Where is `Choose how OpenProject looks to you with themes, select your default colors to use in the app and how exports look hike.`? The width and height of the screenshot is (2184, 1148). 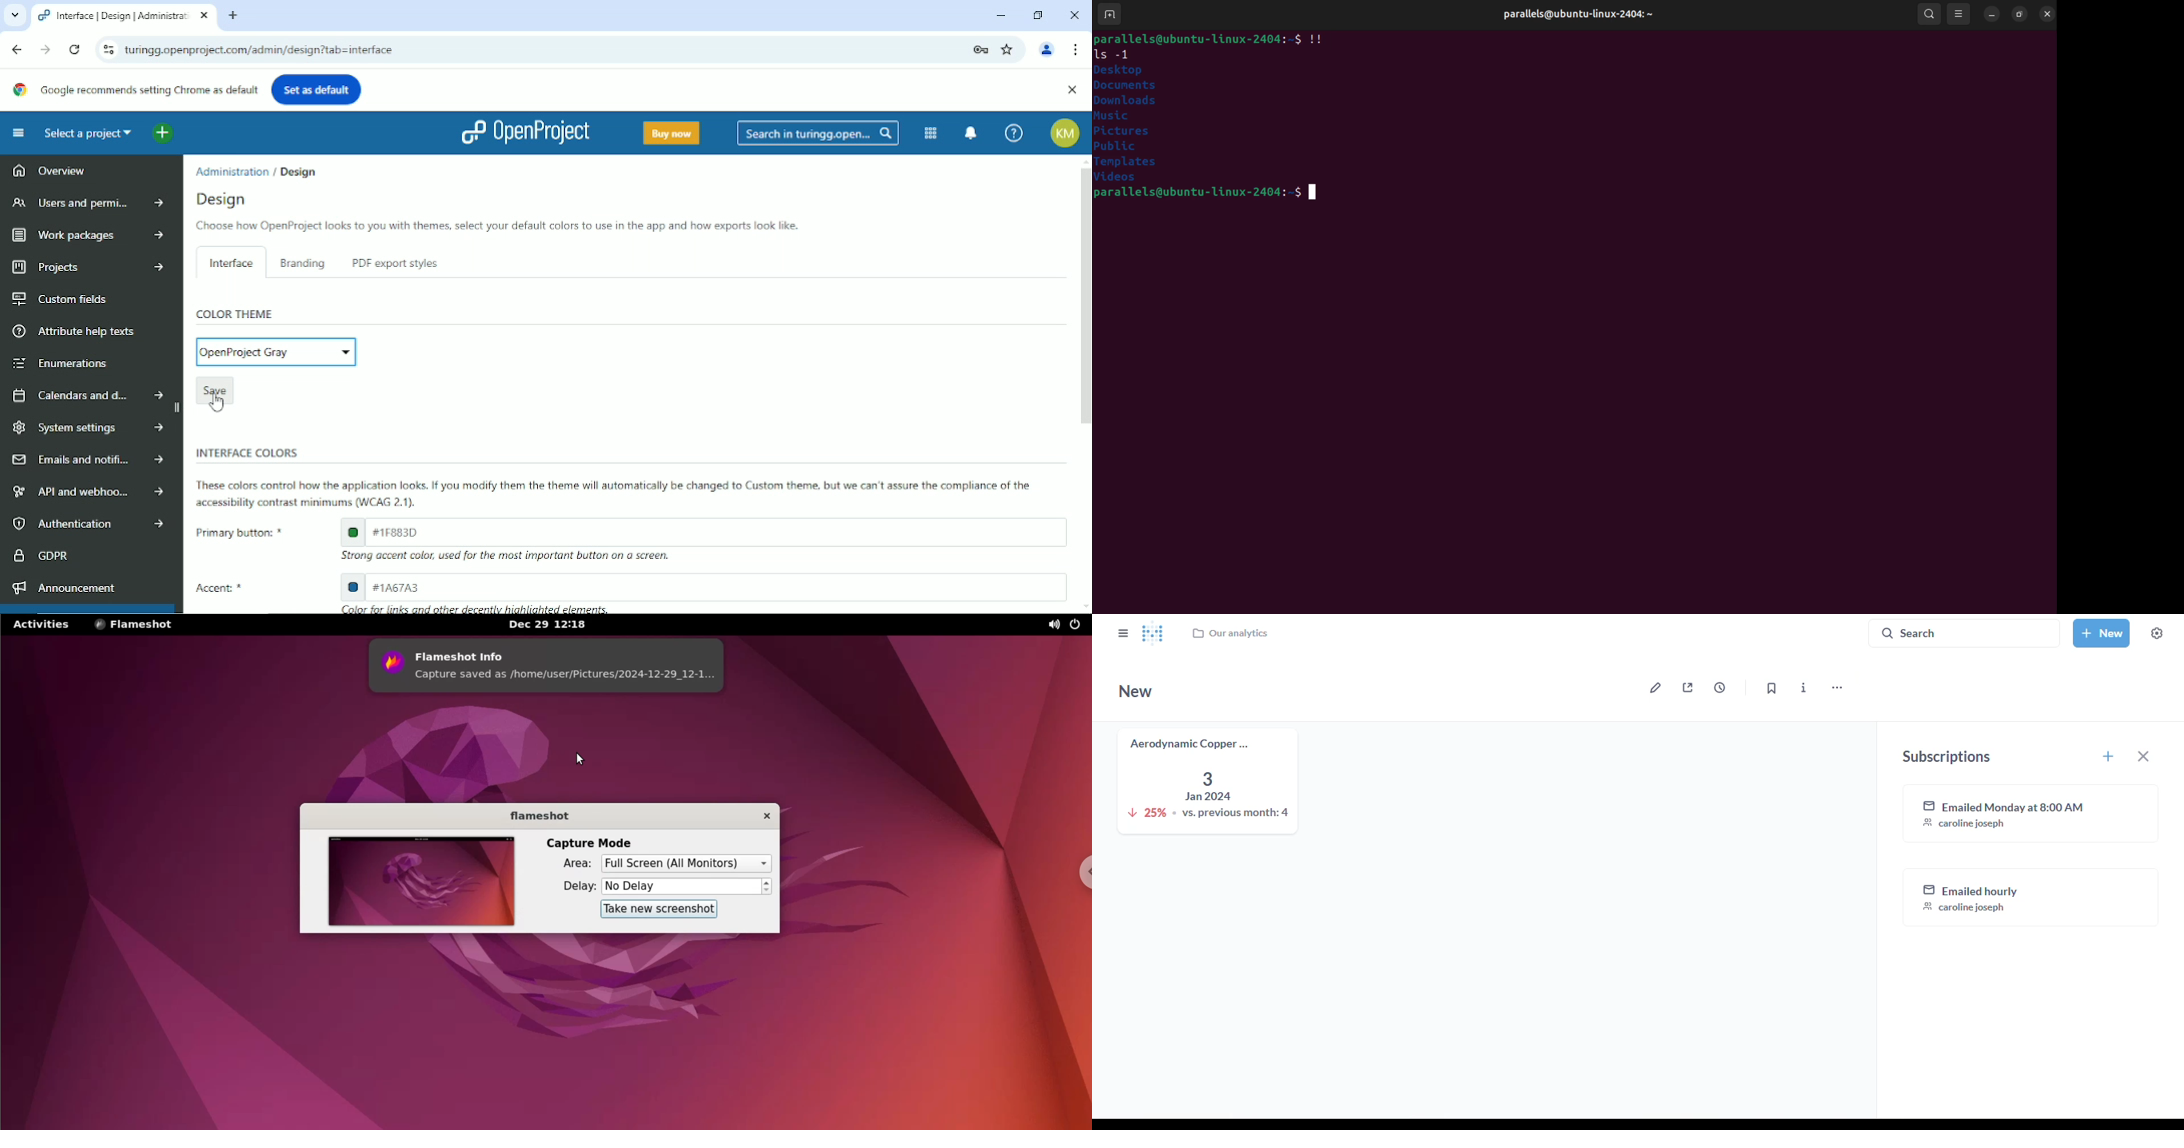 Choose how OpenProject looks to you with themes, select your default colors to use in the app and how exports look hike. is located at coordinates (495, 227).